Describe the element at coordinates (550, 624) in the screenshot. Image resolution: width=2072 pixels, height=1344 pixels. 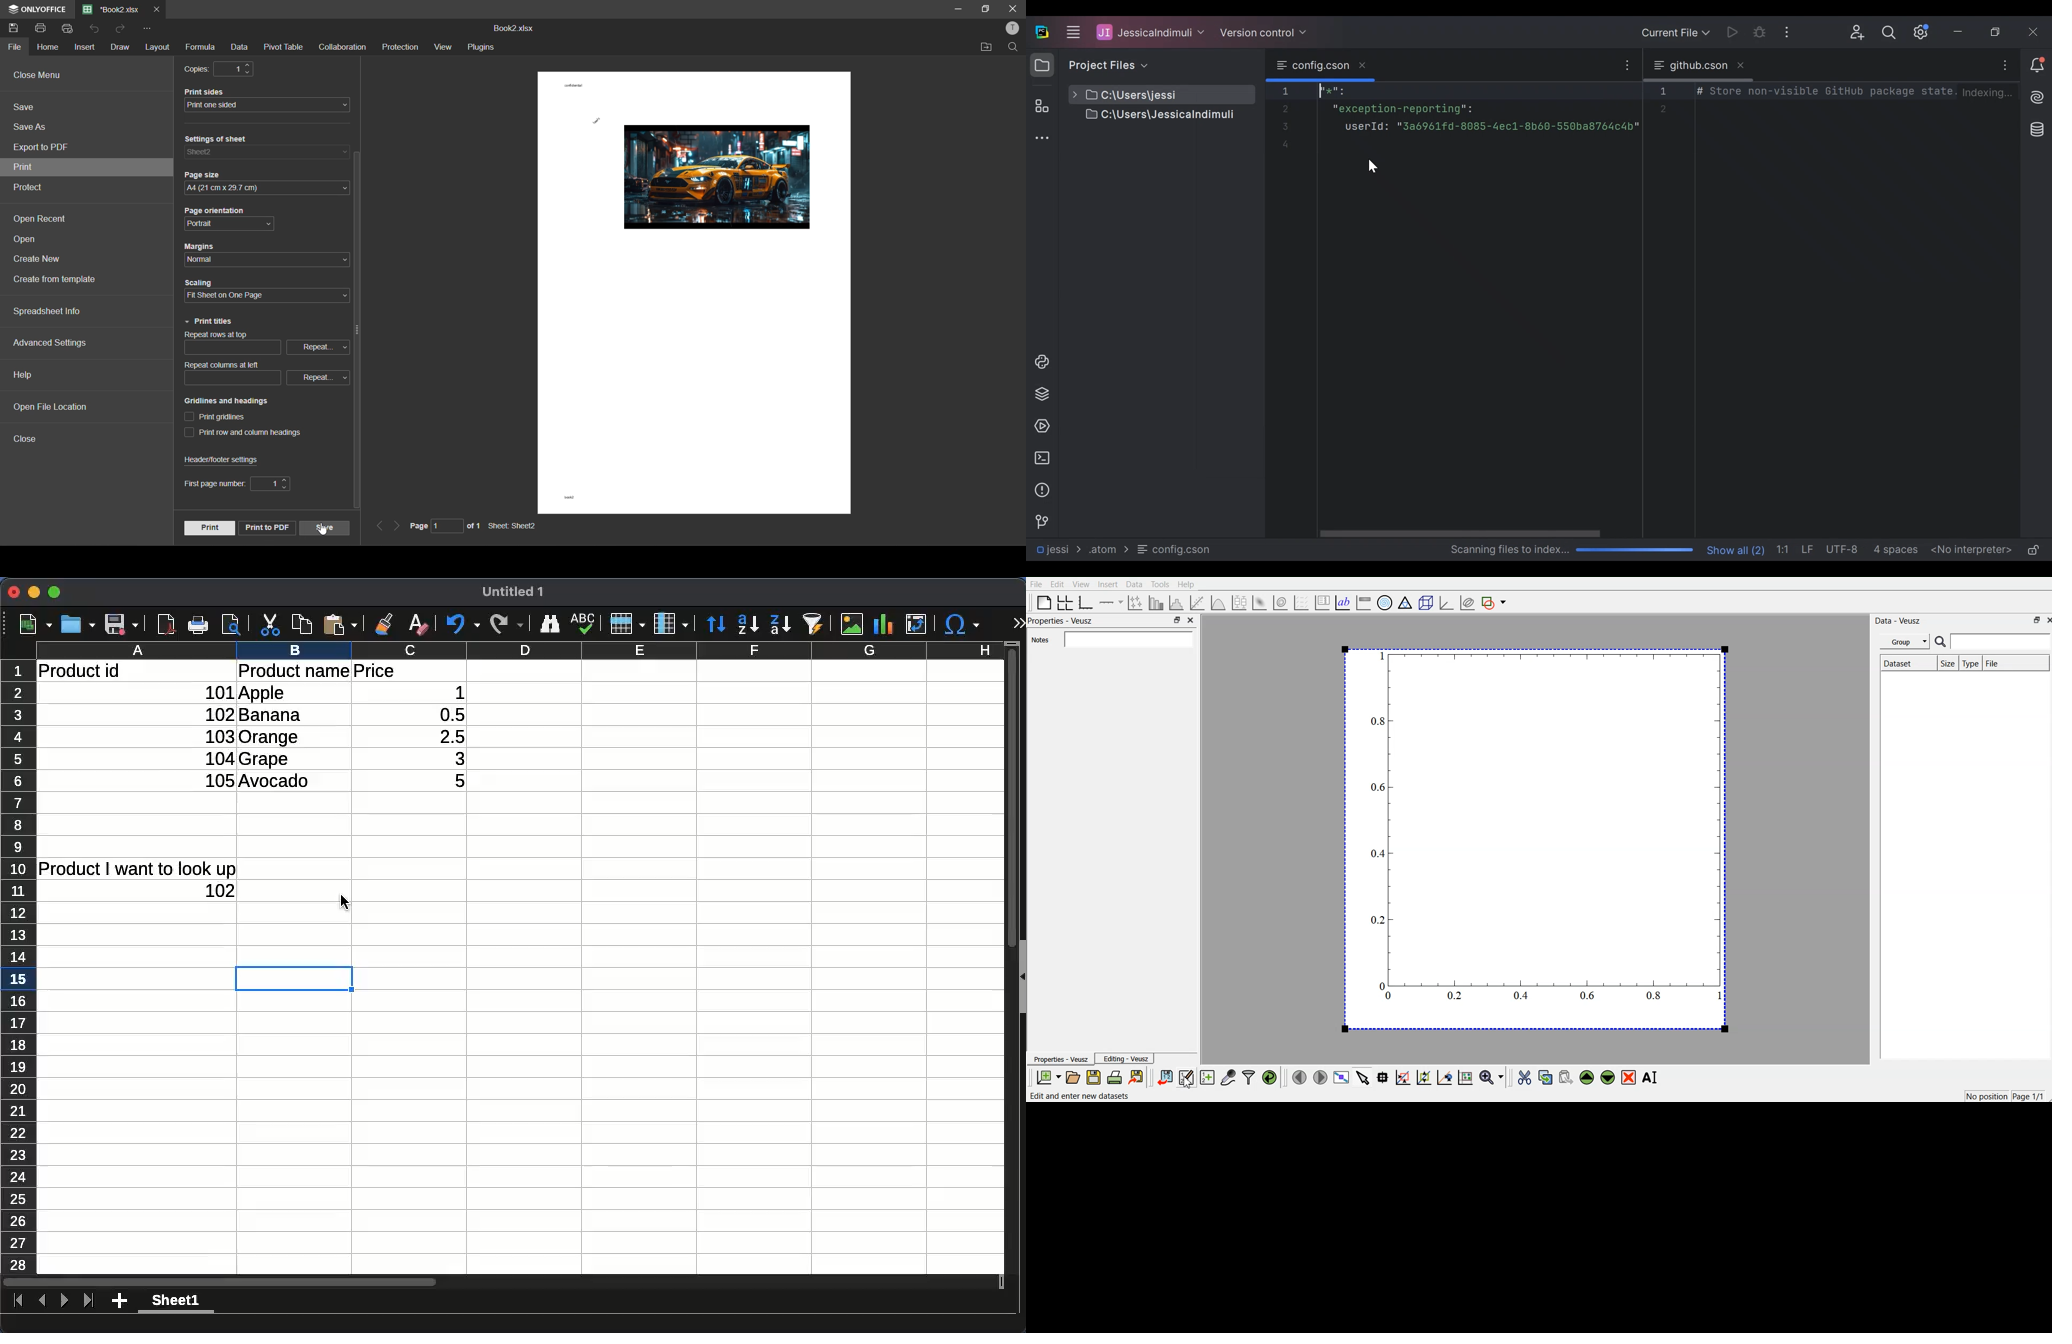
I see `finder` at that location.